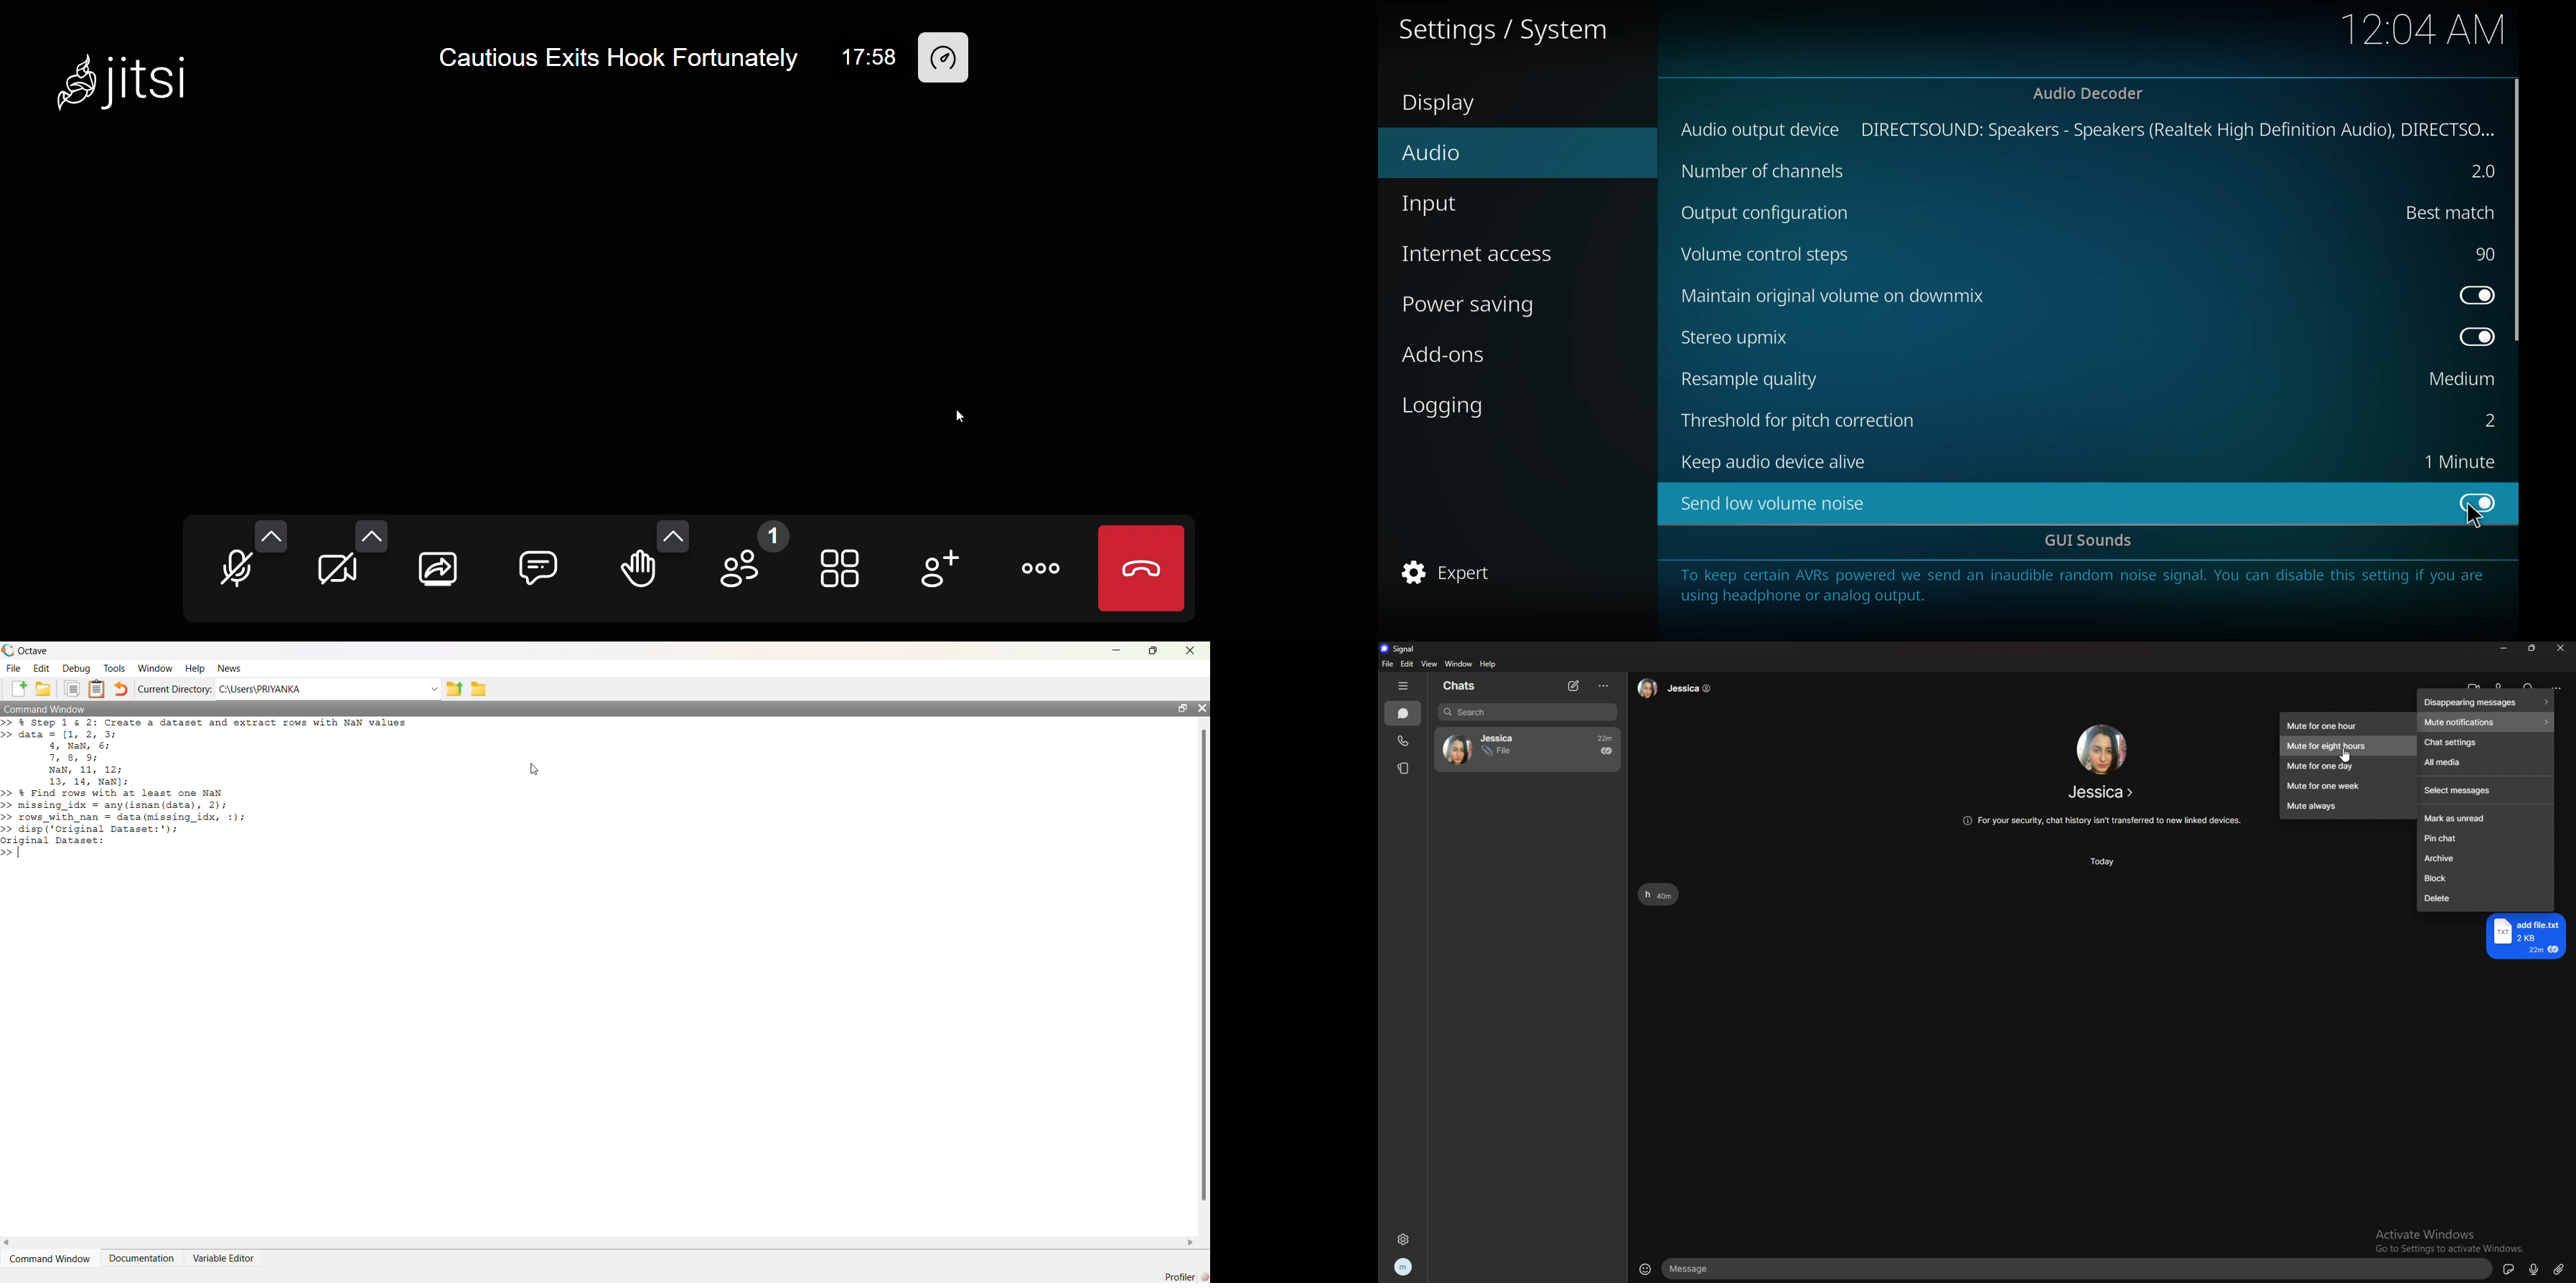 The height and width of the screenshot is (1288, 2576). Describe the element at coordinates (1600, 737) in the screenshot. I see `22m` at that location.